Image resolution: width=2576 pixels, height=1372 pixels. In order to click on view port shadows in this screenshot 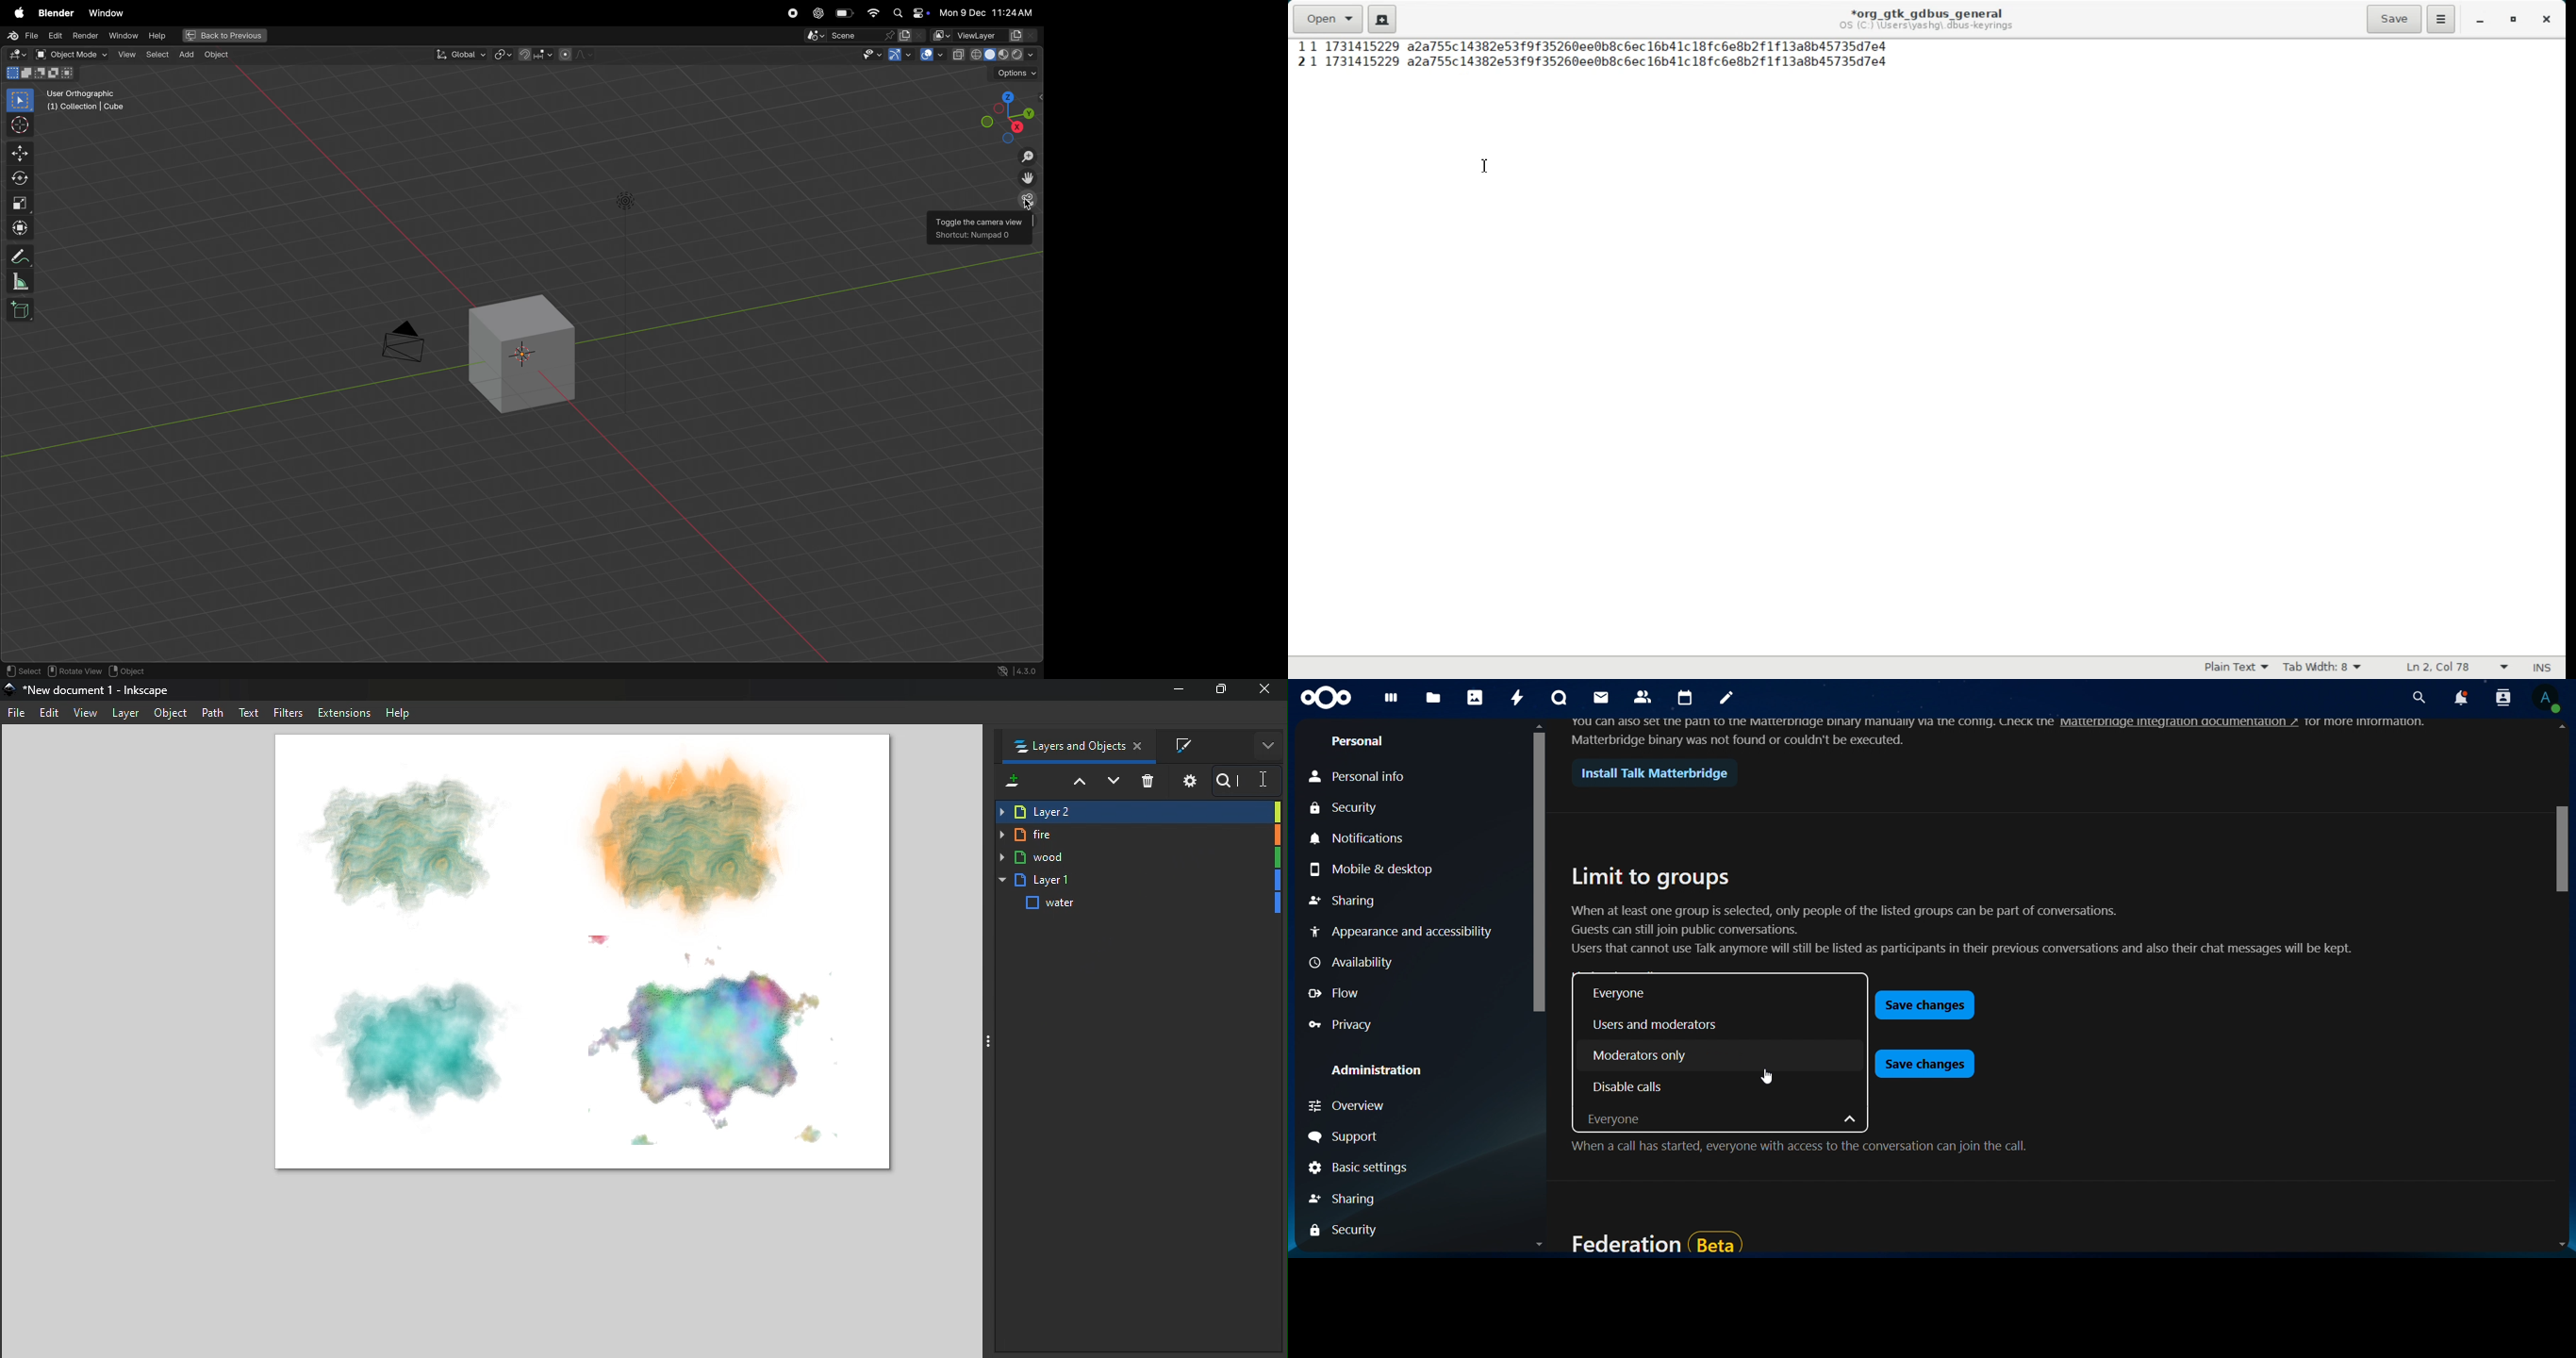, I will do `click(994, 53)`.